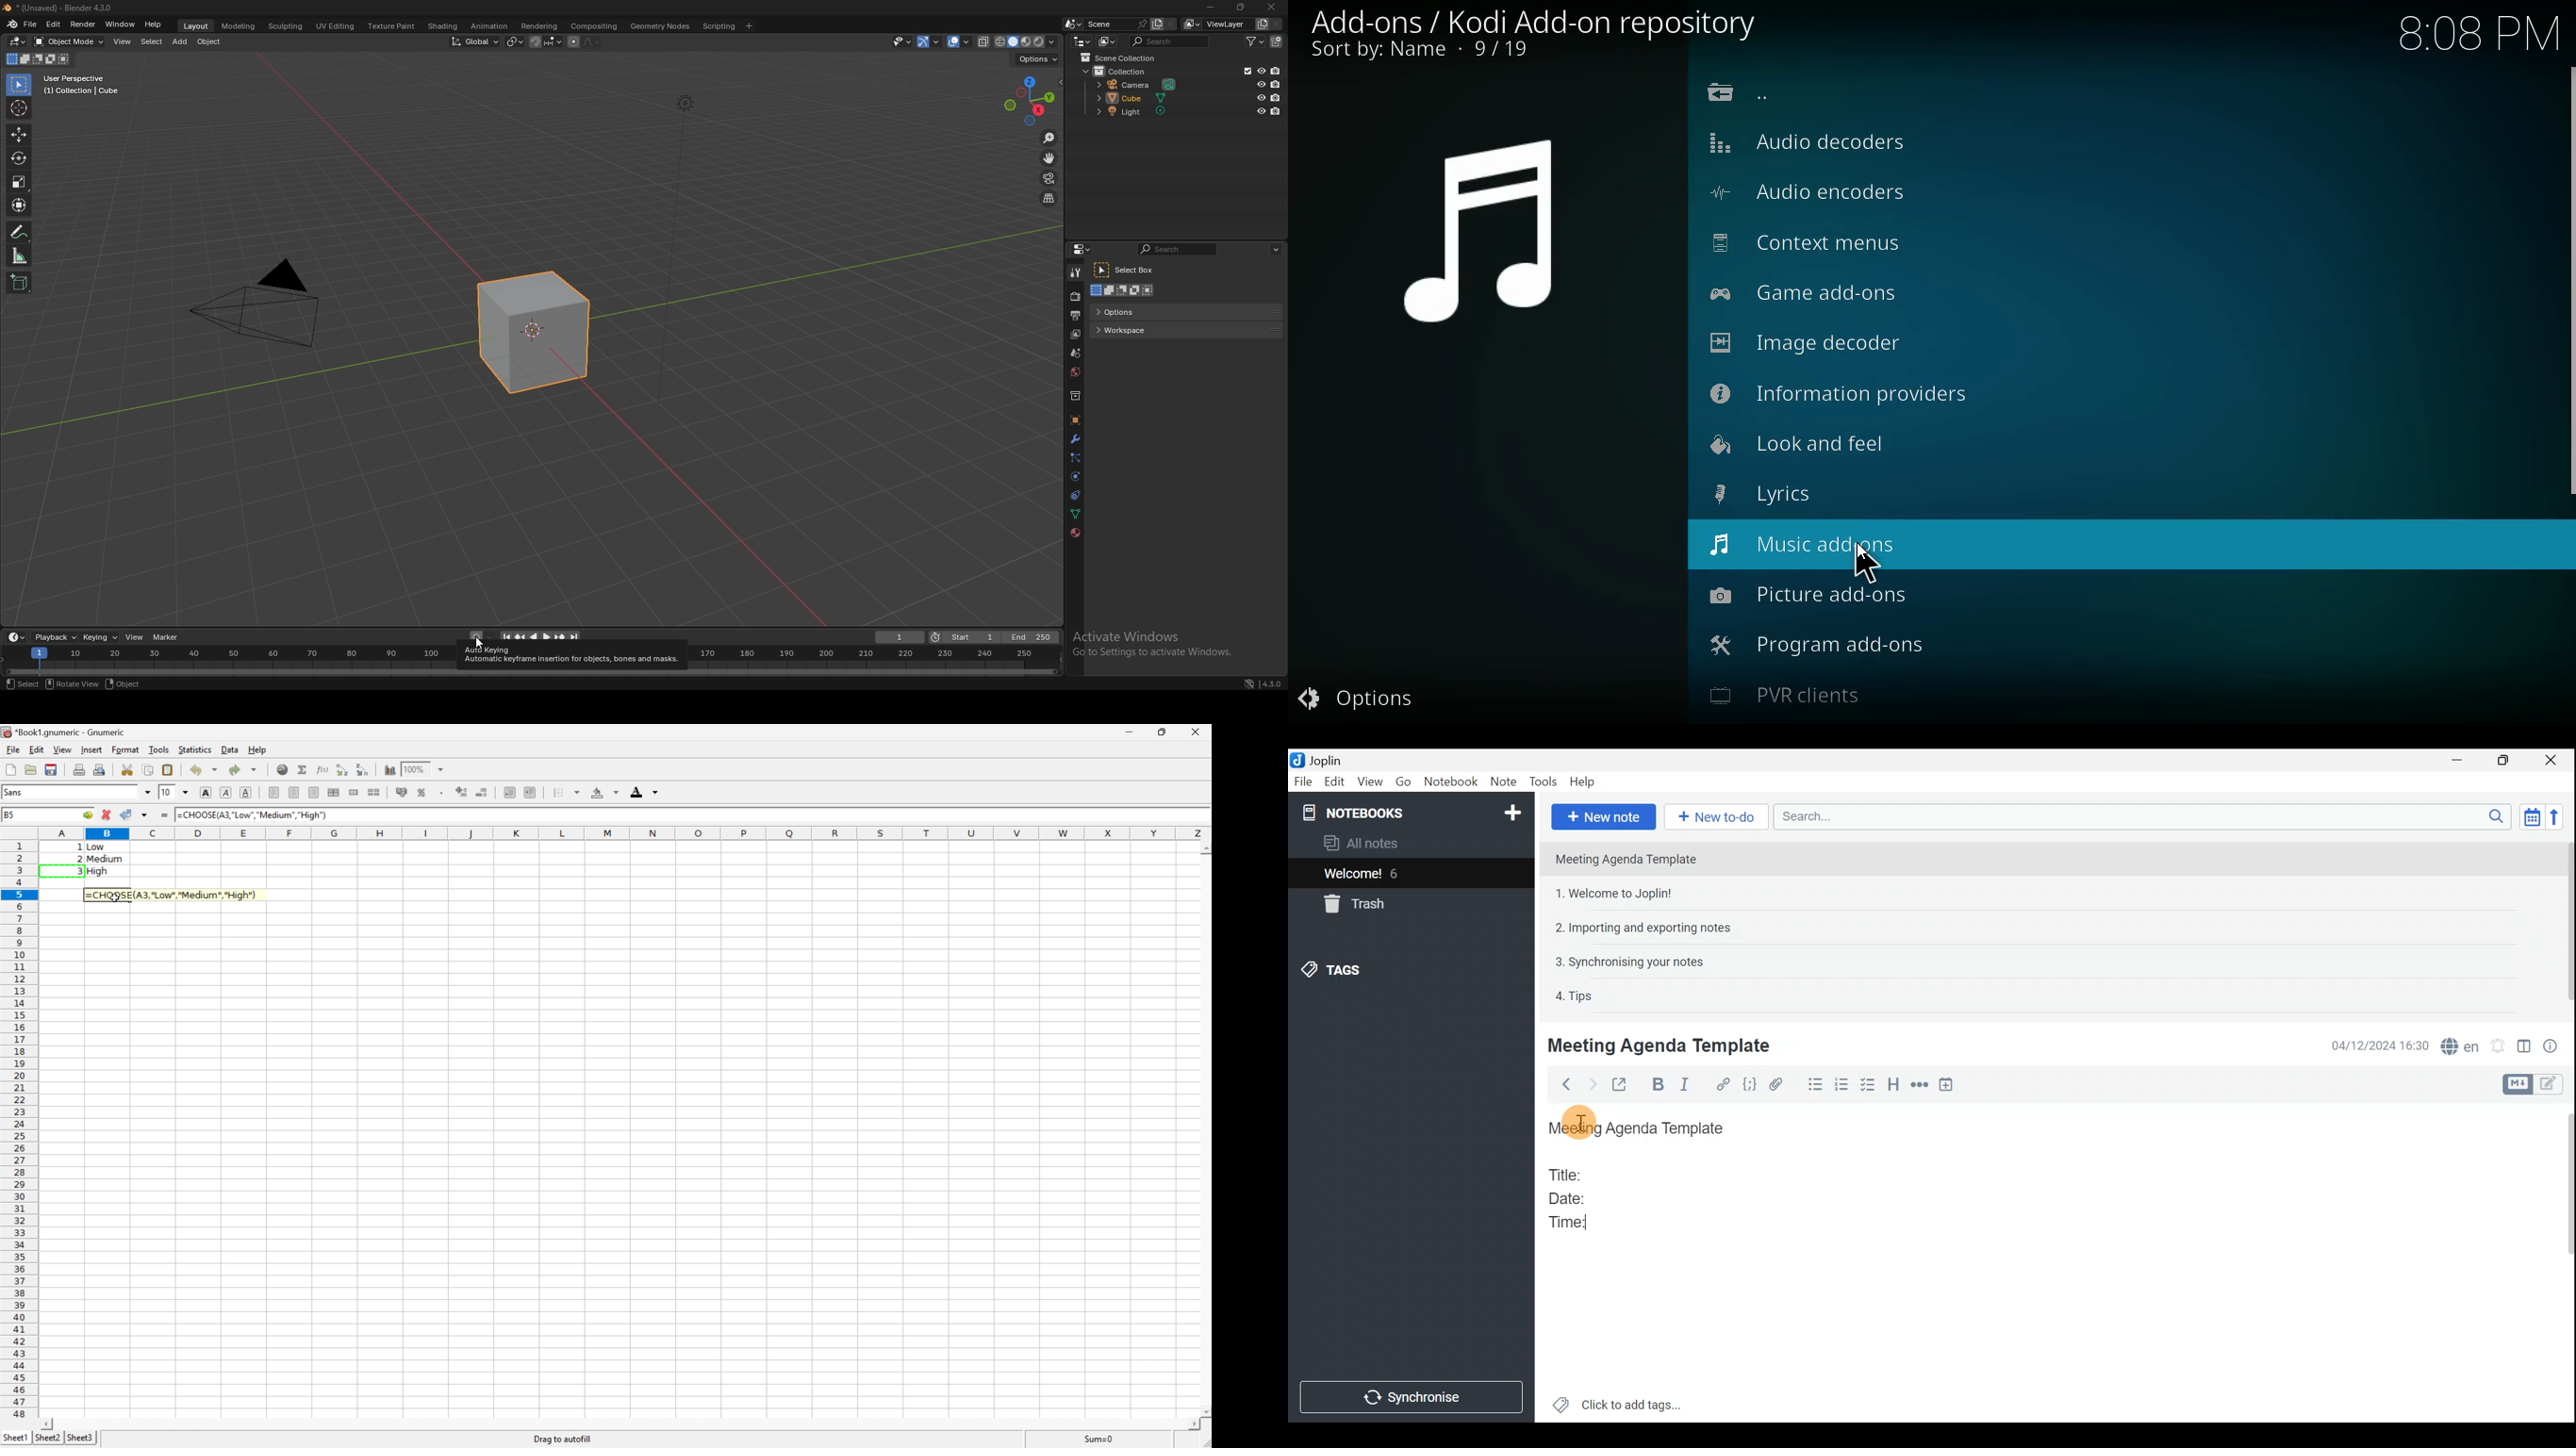  Describe the element at coordinates (1263, 97) in the screenshot. I see `hide in view port` at that location.